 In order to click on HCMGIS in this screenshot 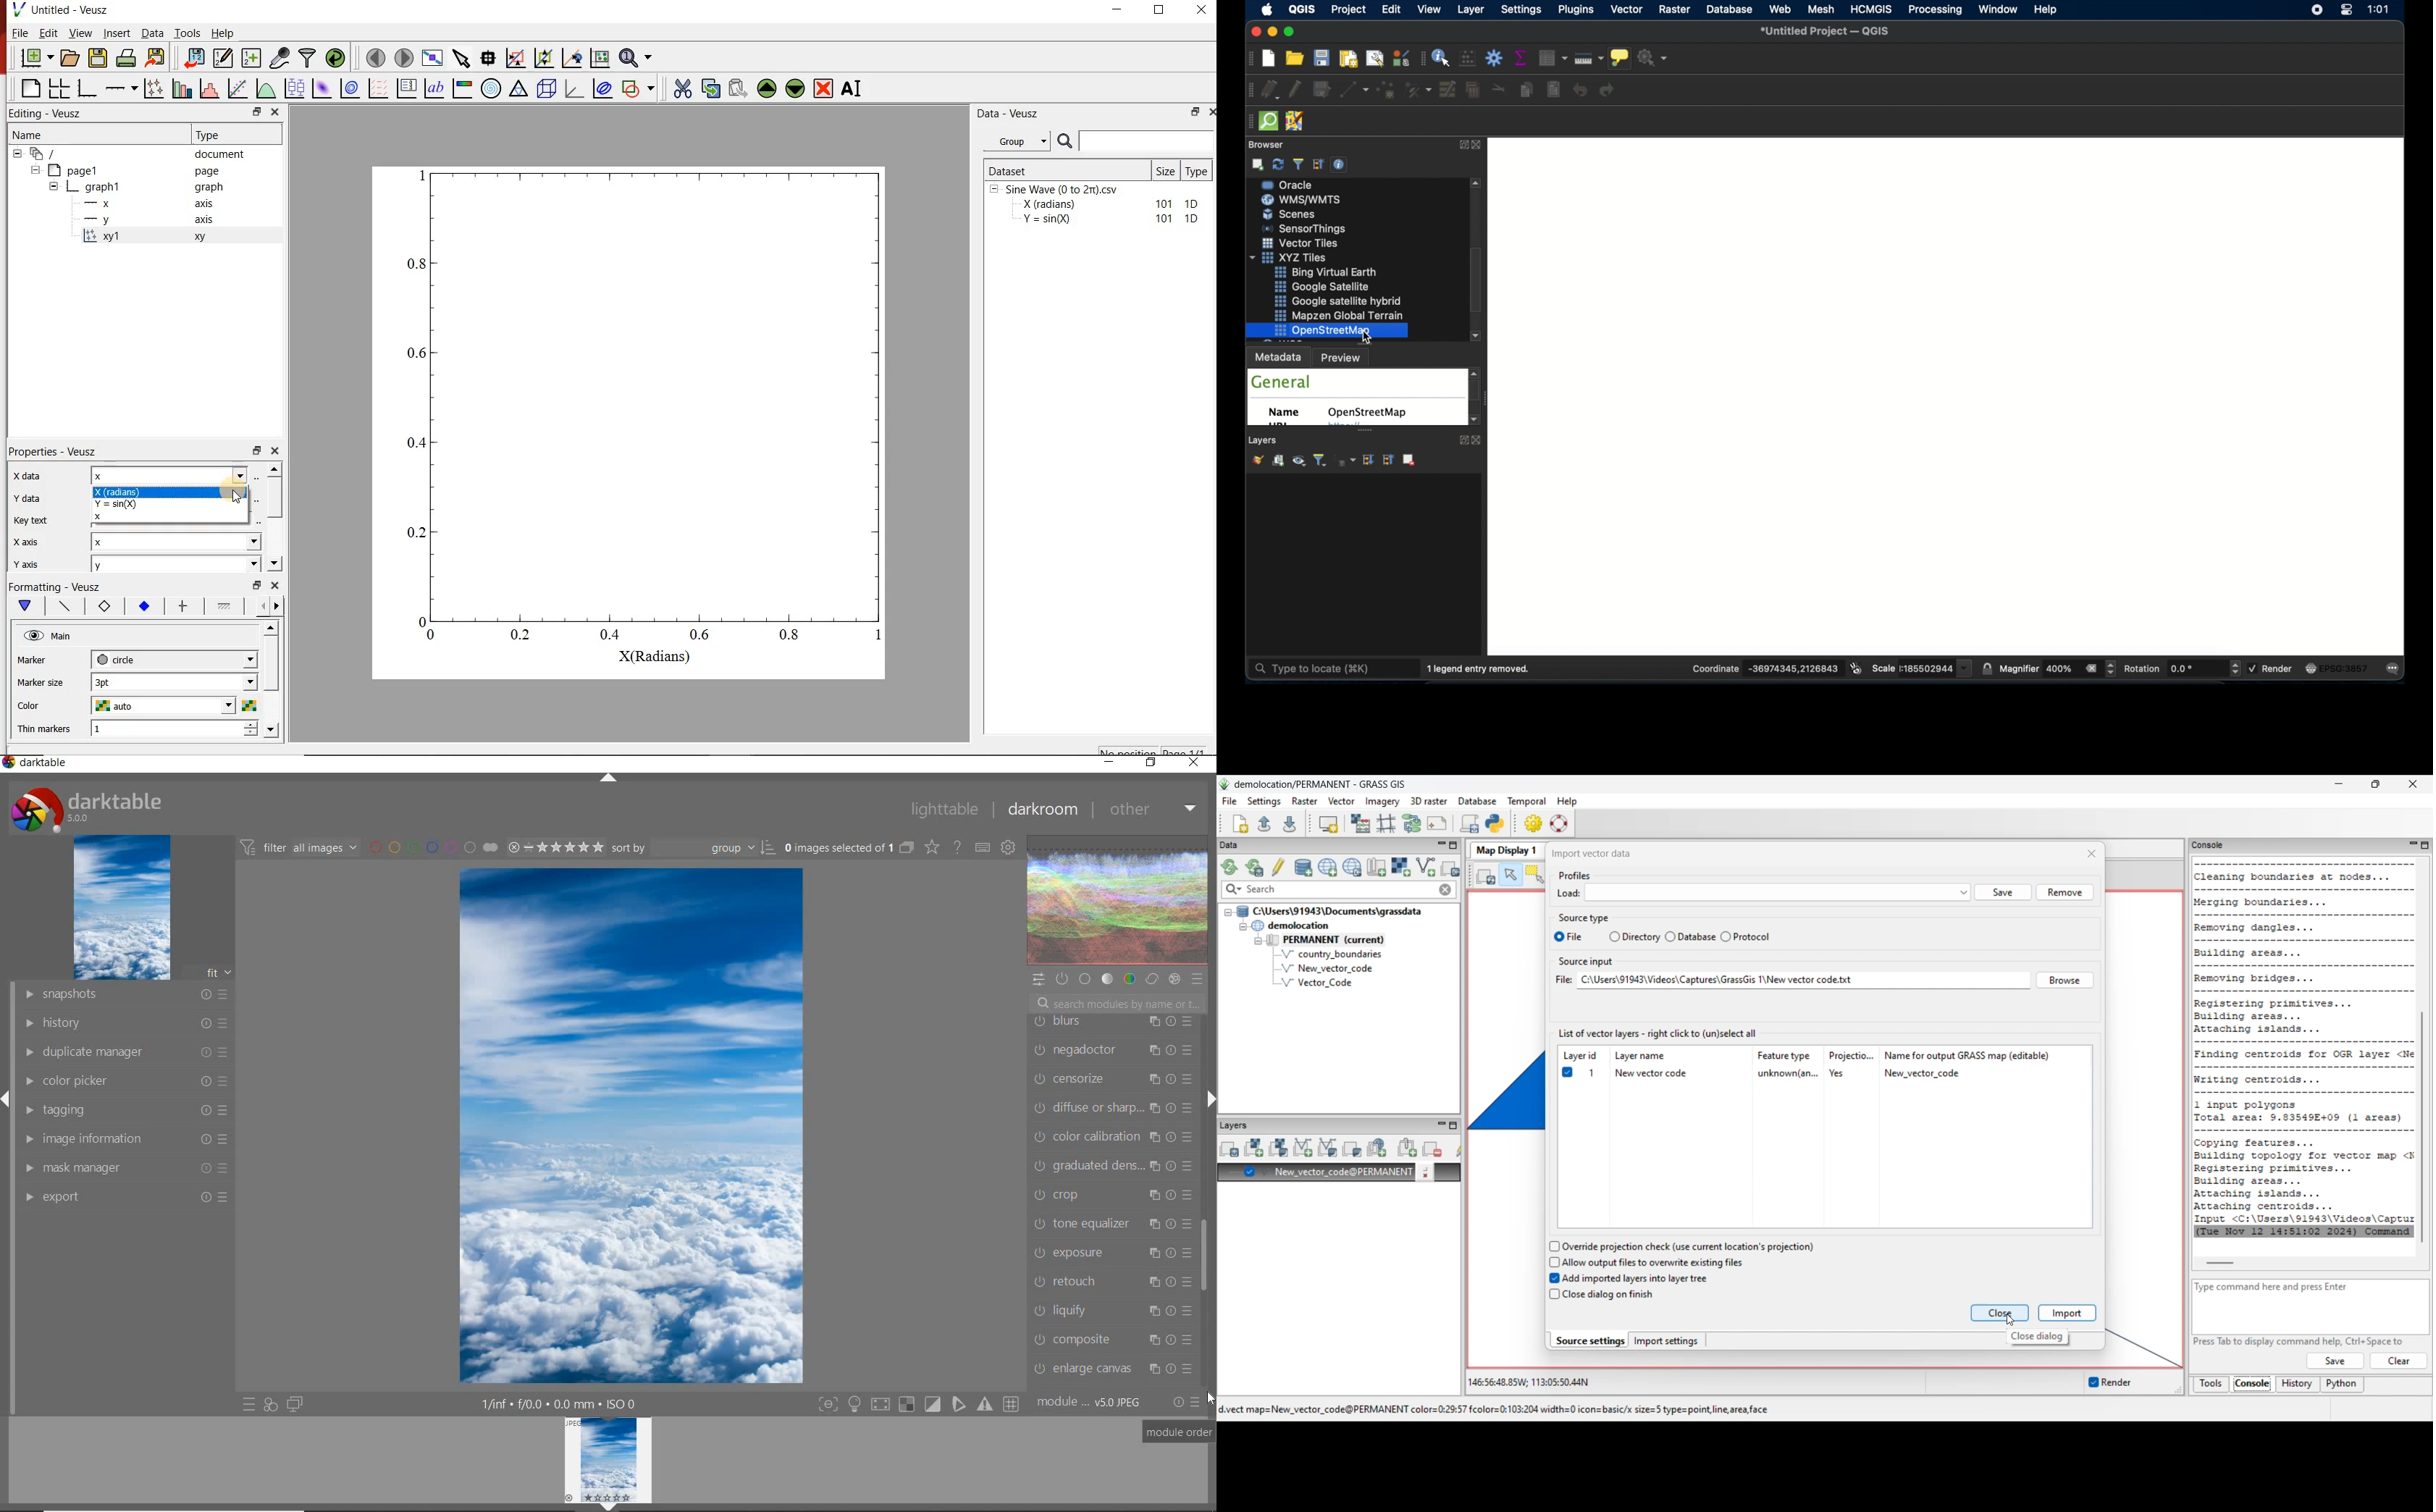, I will do `click(1870, 10)`.